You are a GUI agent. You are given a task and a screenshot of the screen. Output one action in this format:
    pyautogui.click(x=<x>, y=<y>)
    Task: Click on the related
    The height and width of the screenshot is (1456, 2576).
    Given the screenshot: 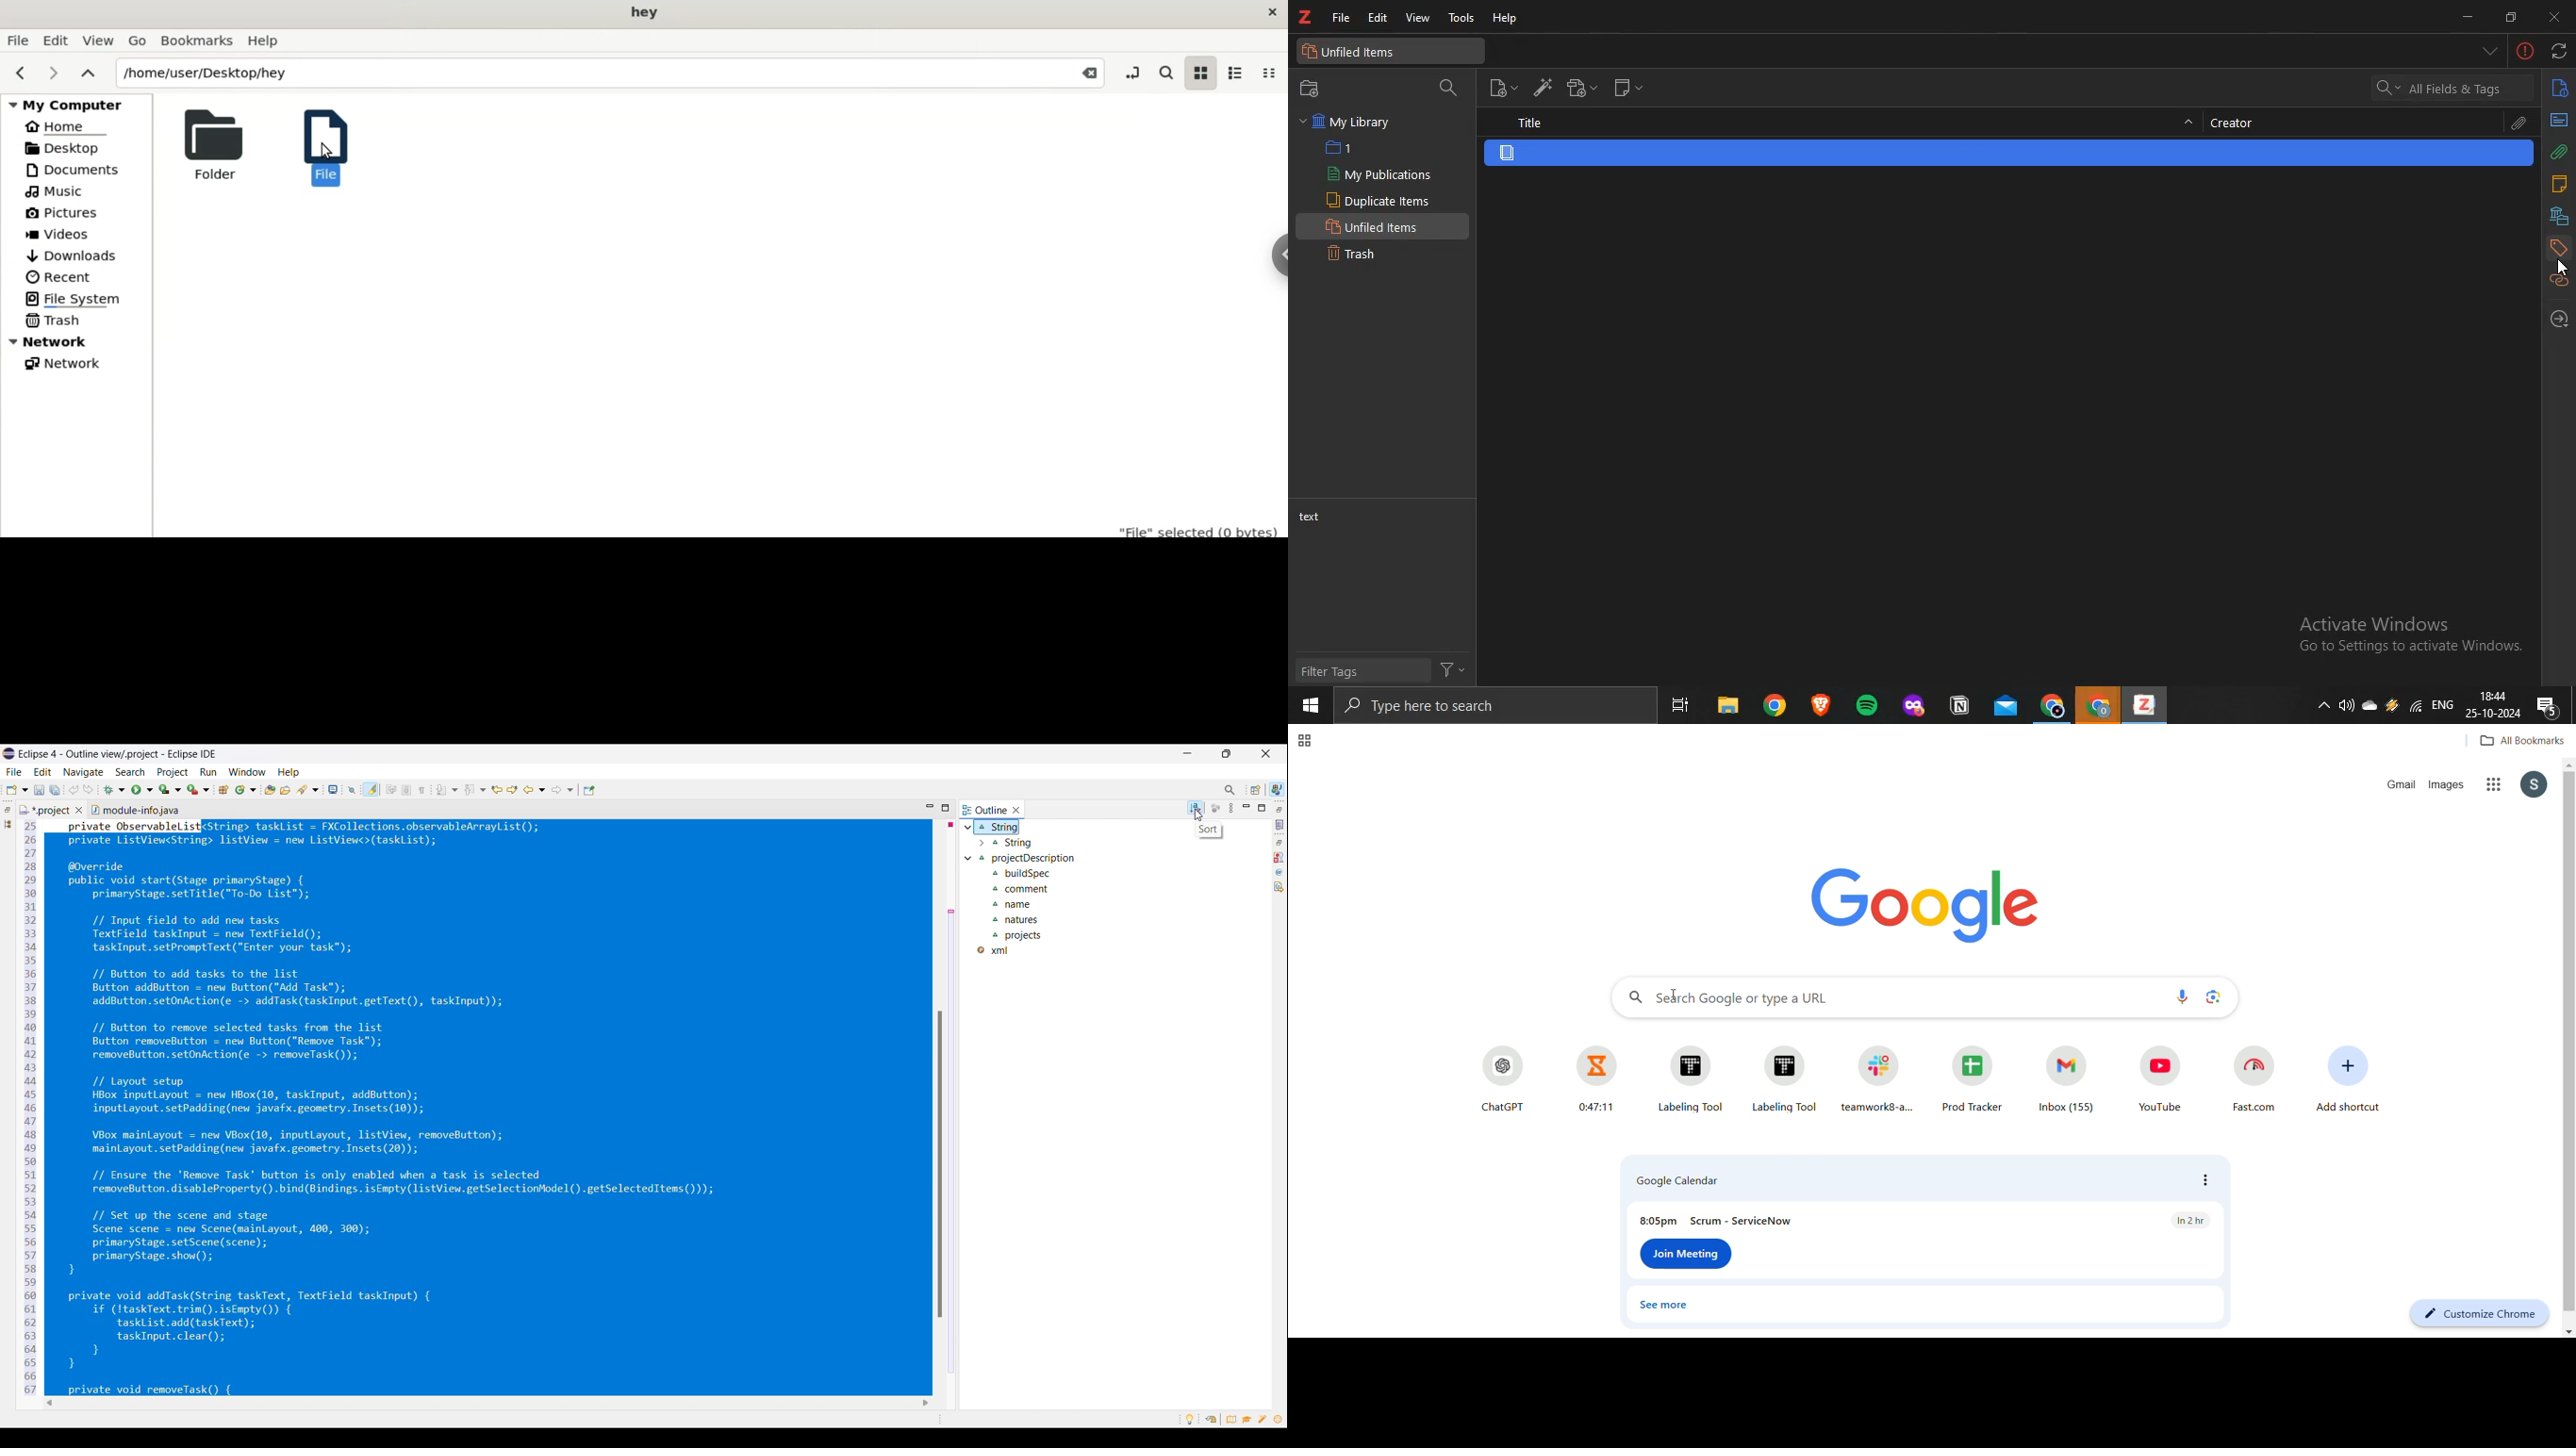 What is the action you would take?
    pyautogui.click(x=2561, y=279)
    